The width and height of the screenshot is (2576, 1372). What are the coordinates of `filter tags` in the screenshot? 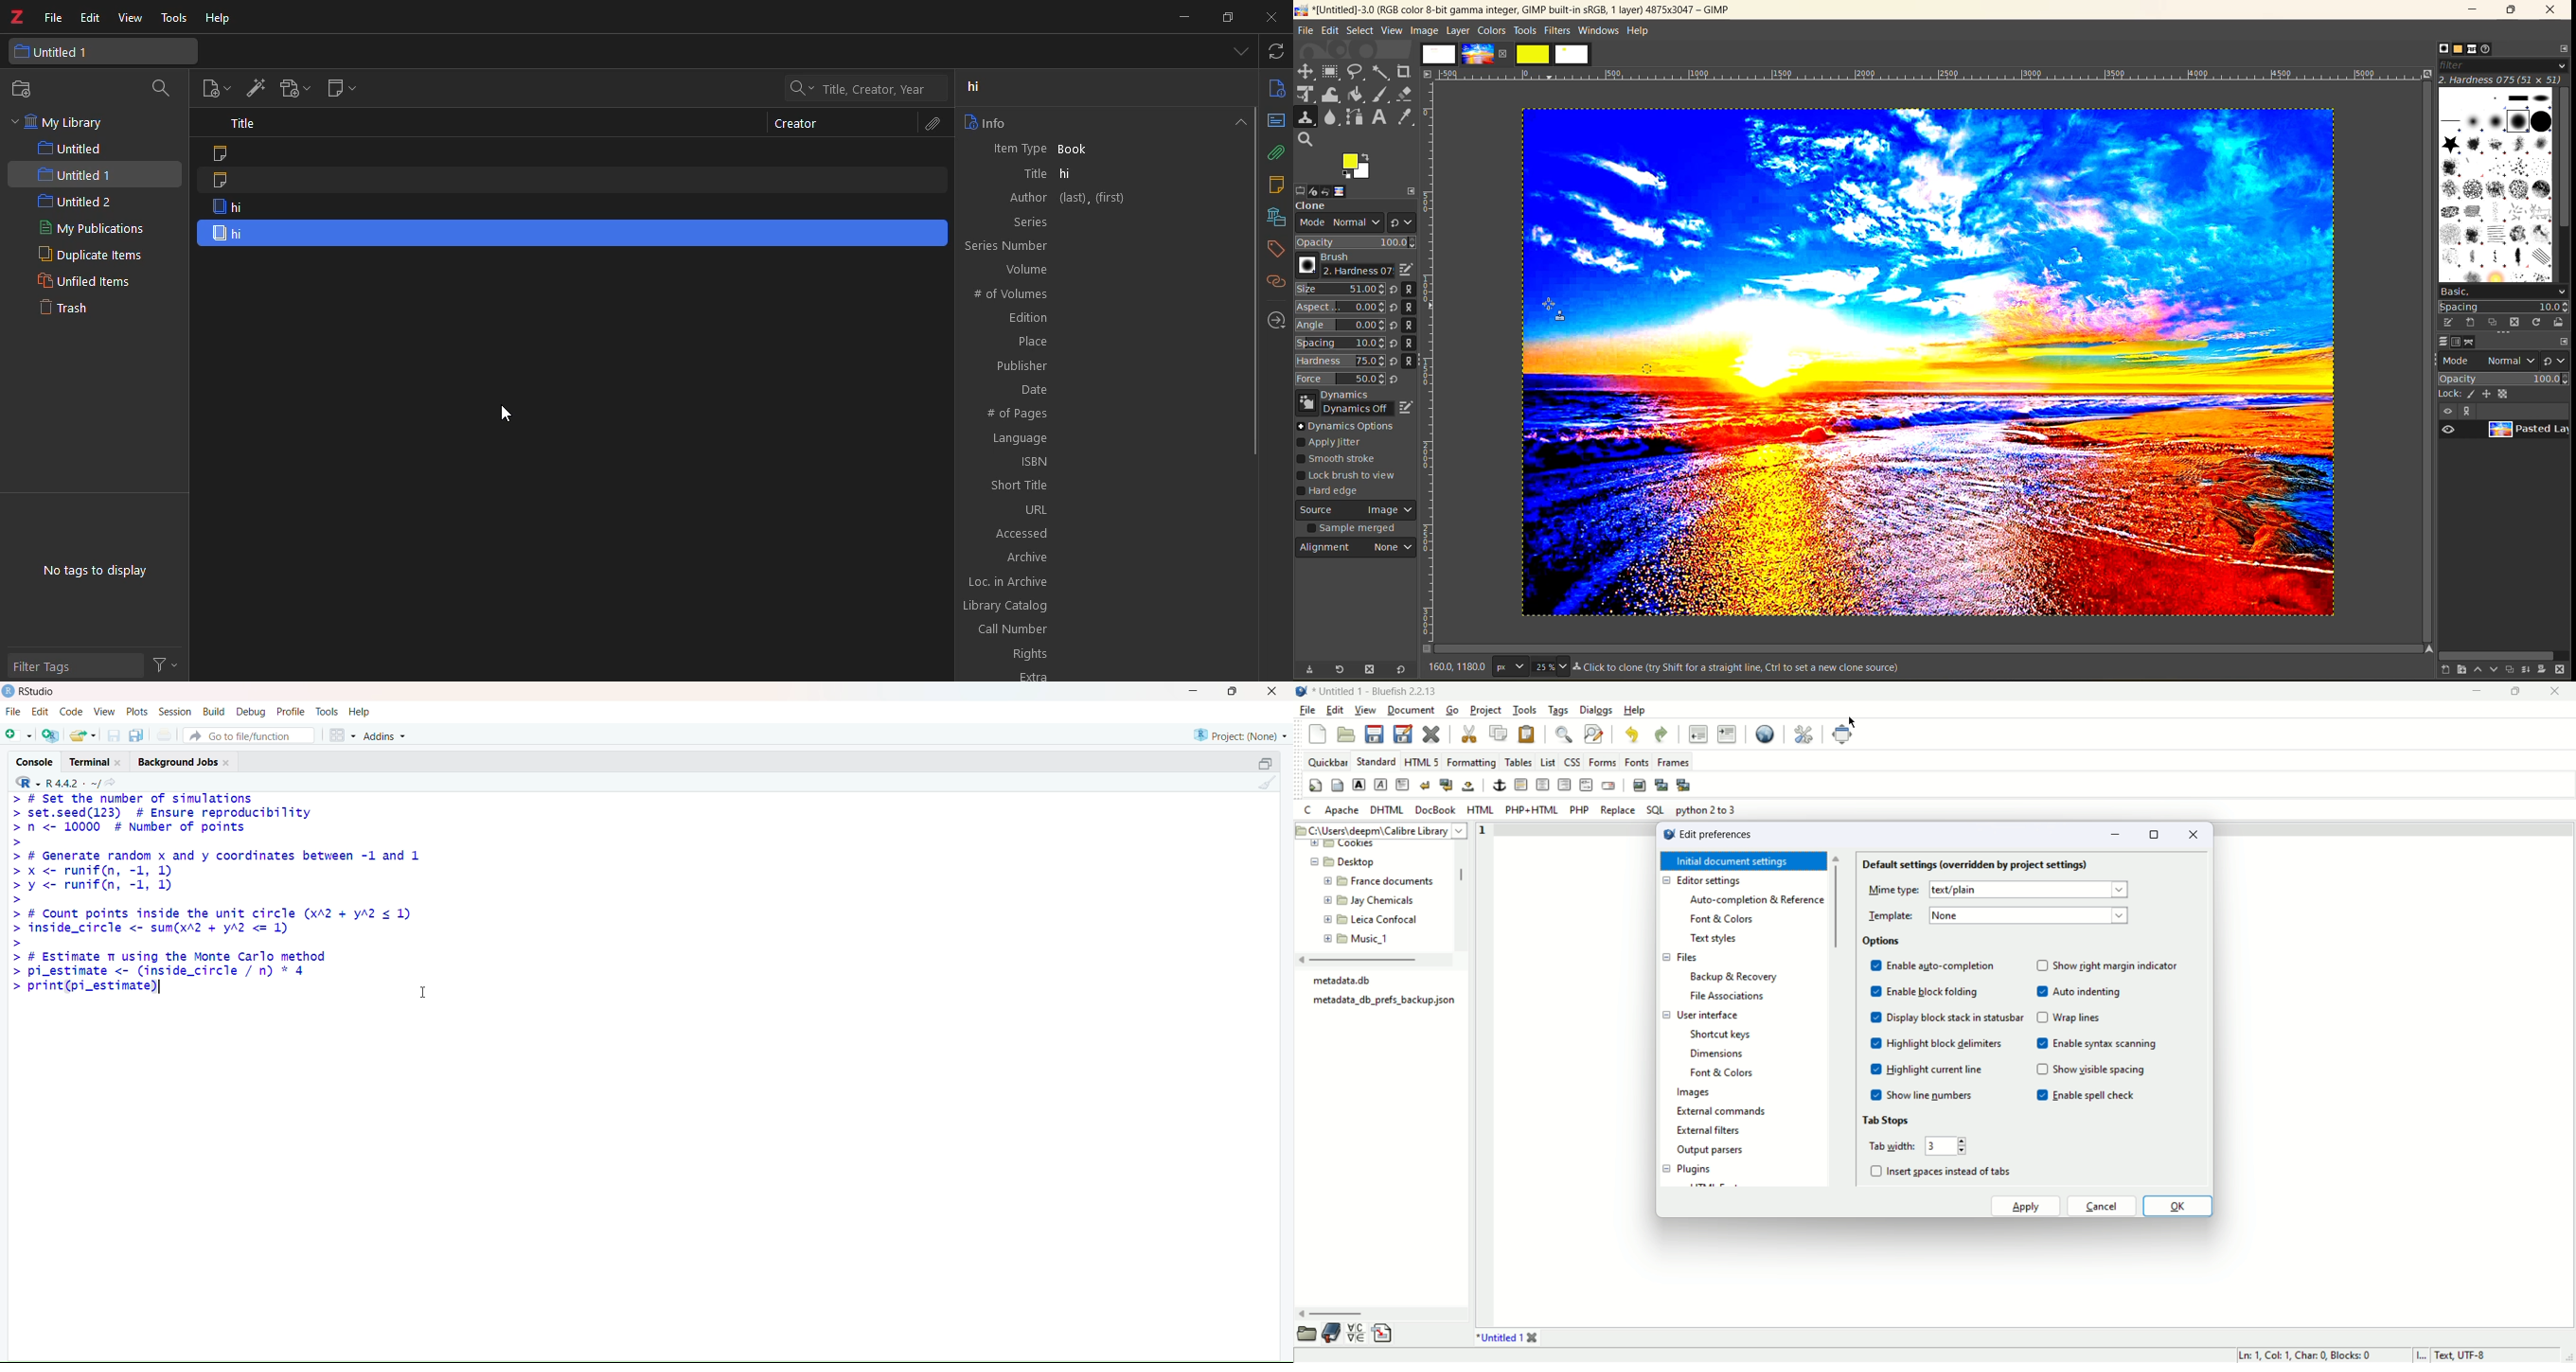 It's located at (43, 667).